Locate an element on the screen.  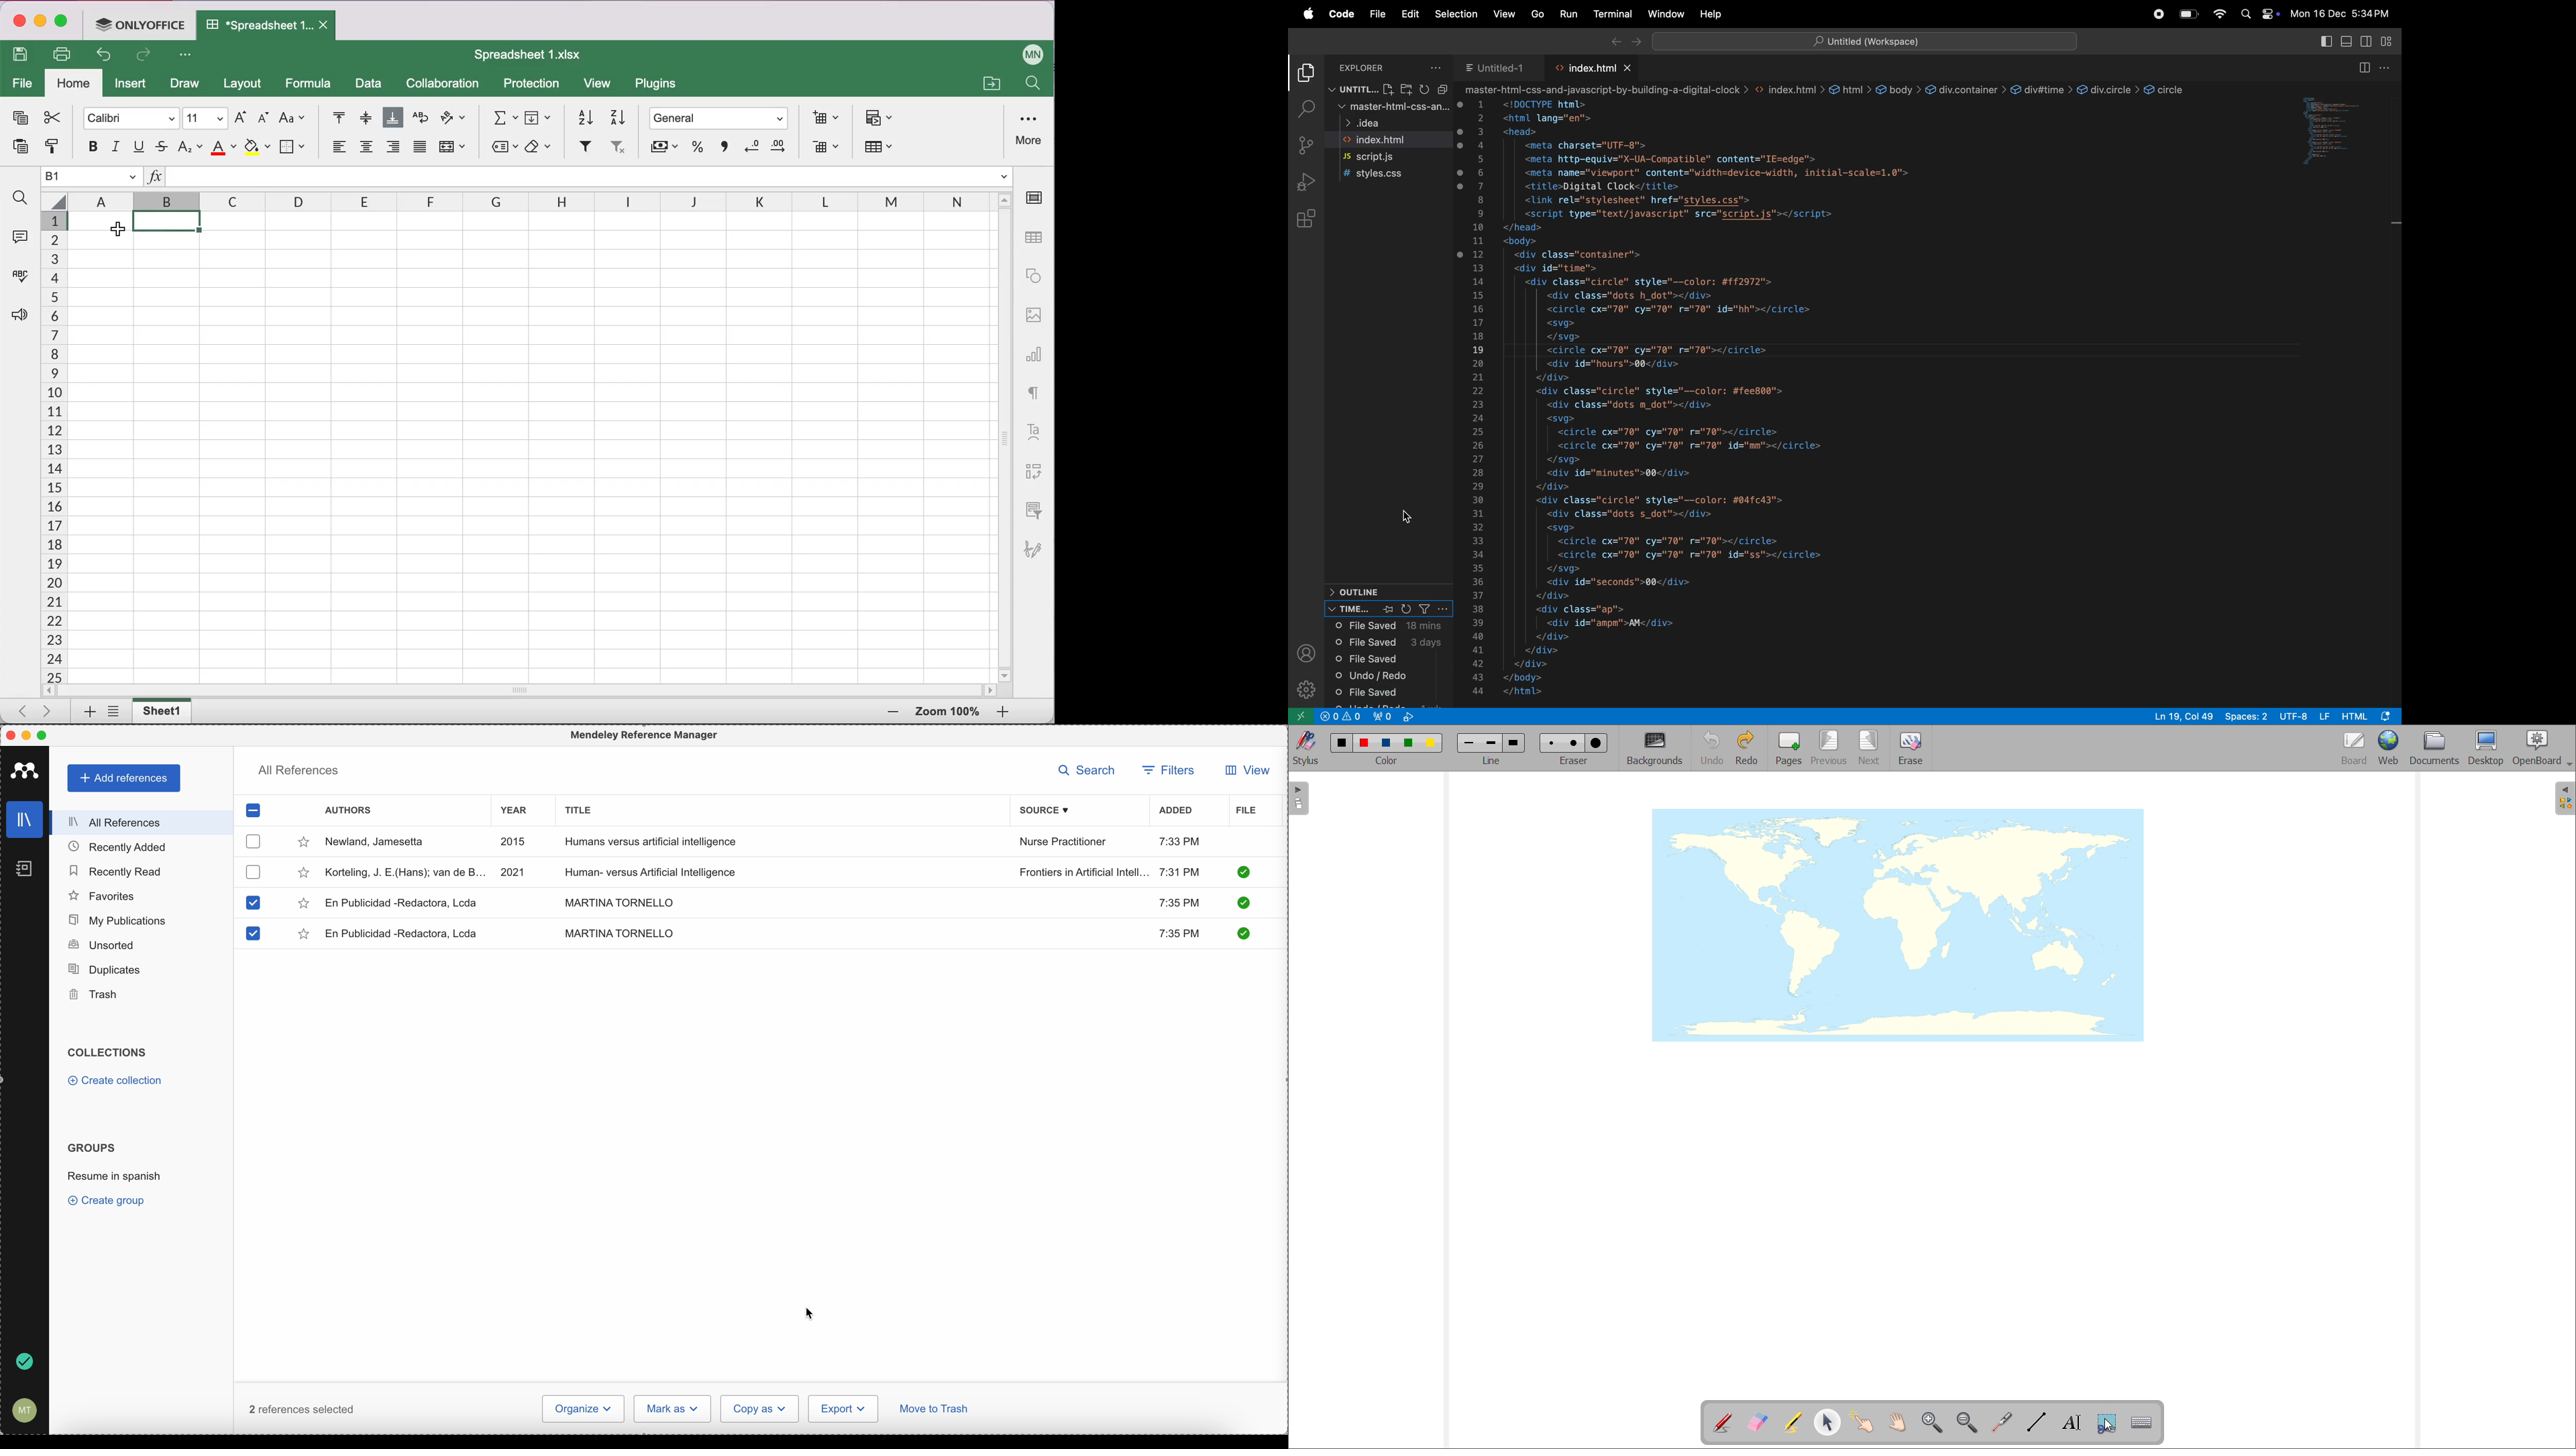
<div id="time"> is located at coordinates (1556, 269).